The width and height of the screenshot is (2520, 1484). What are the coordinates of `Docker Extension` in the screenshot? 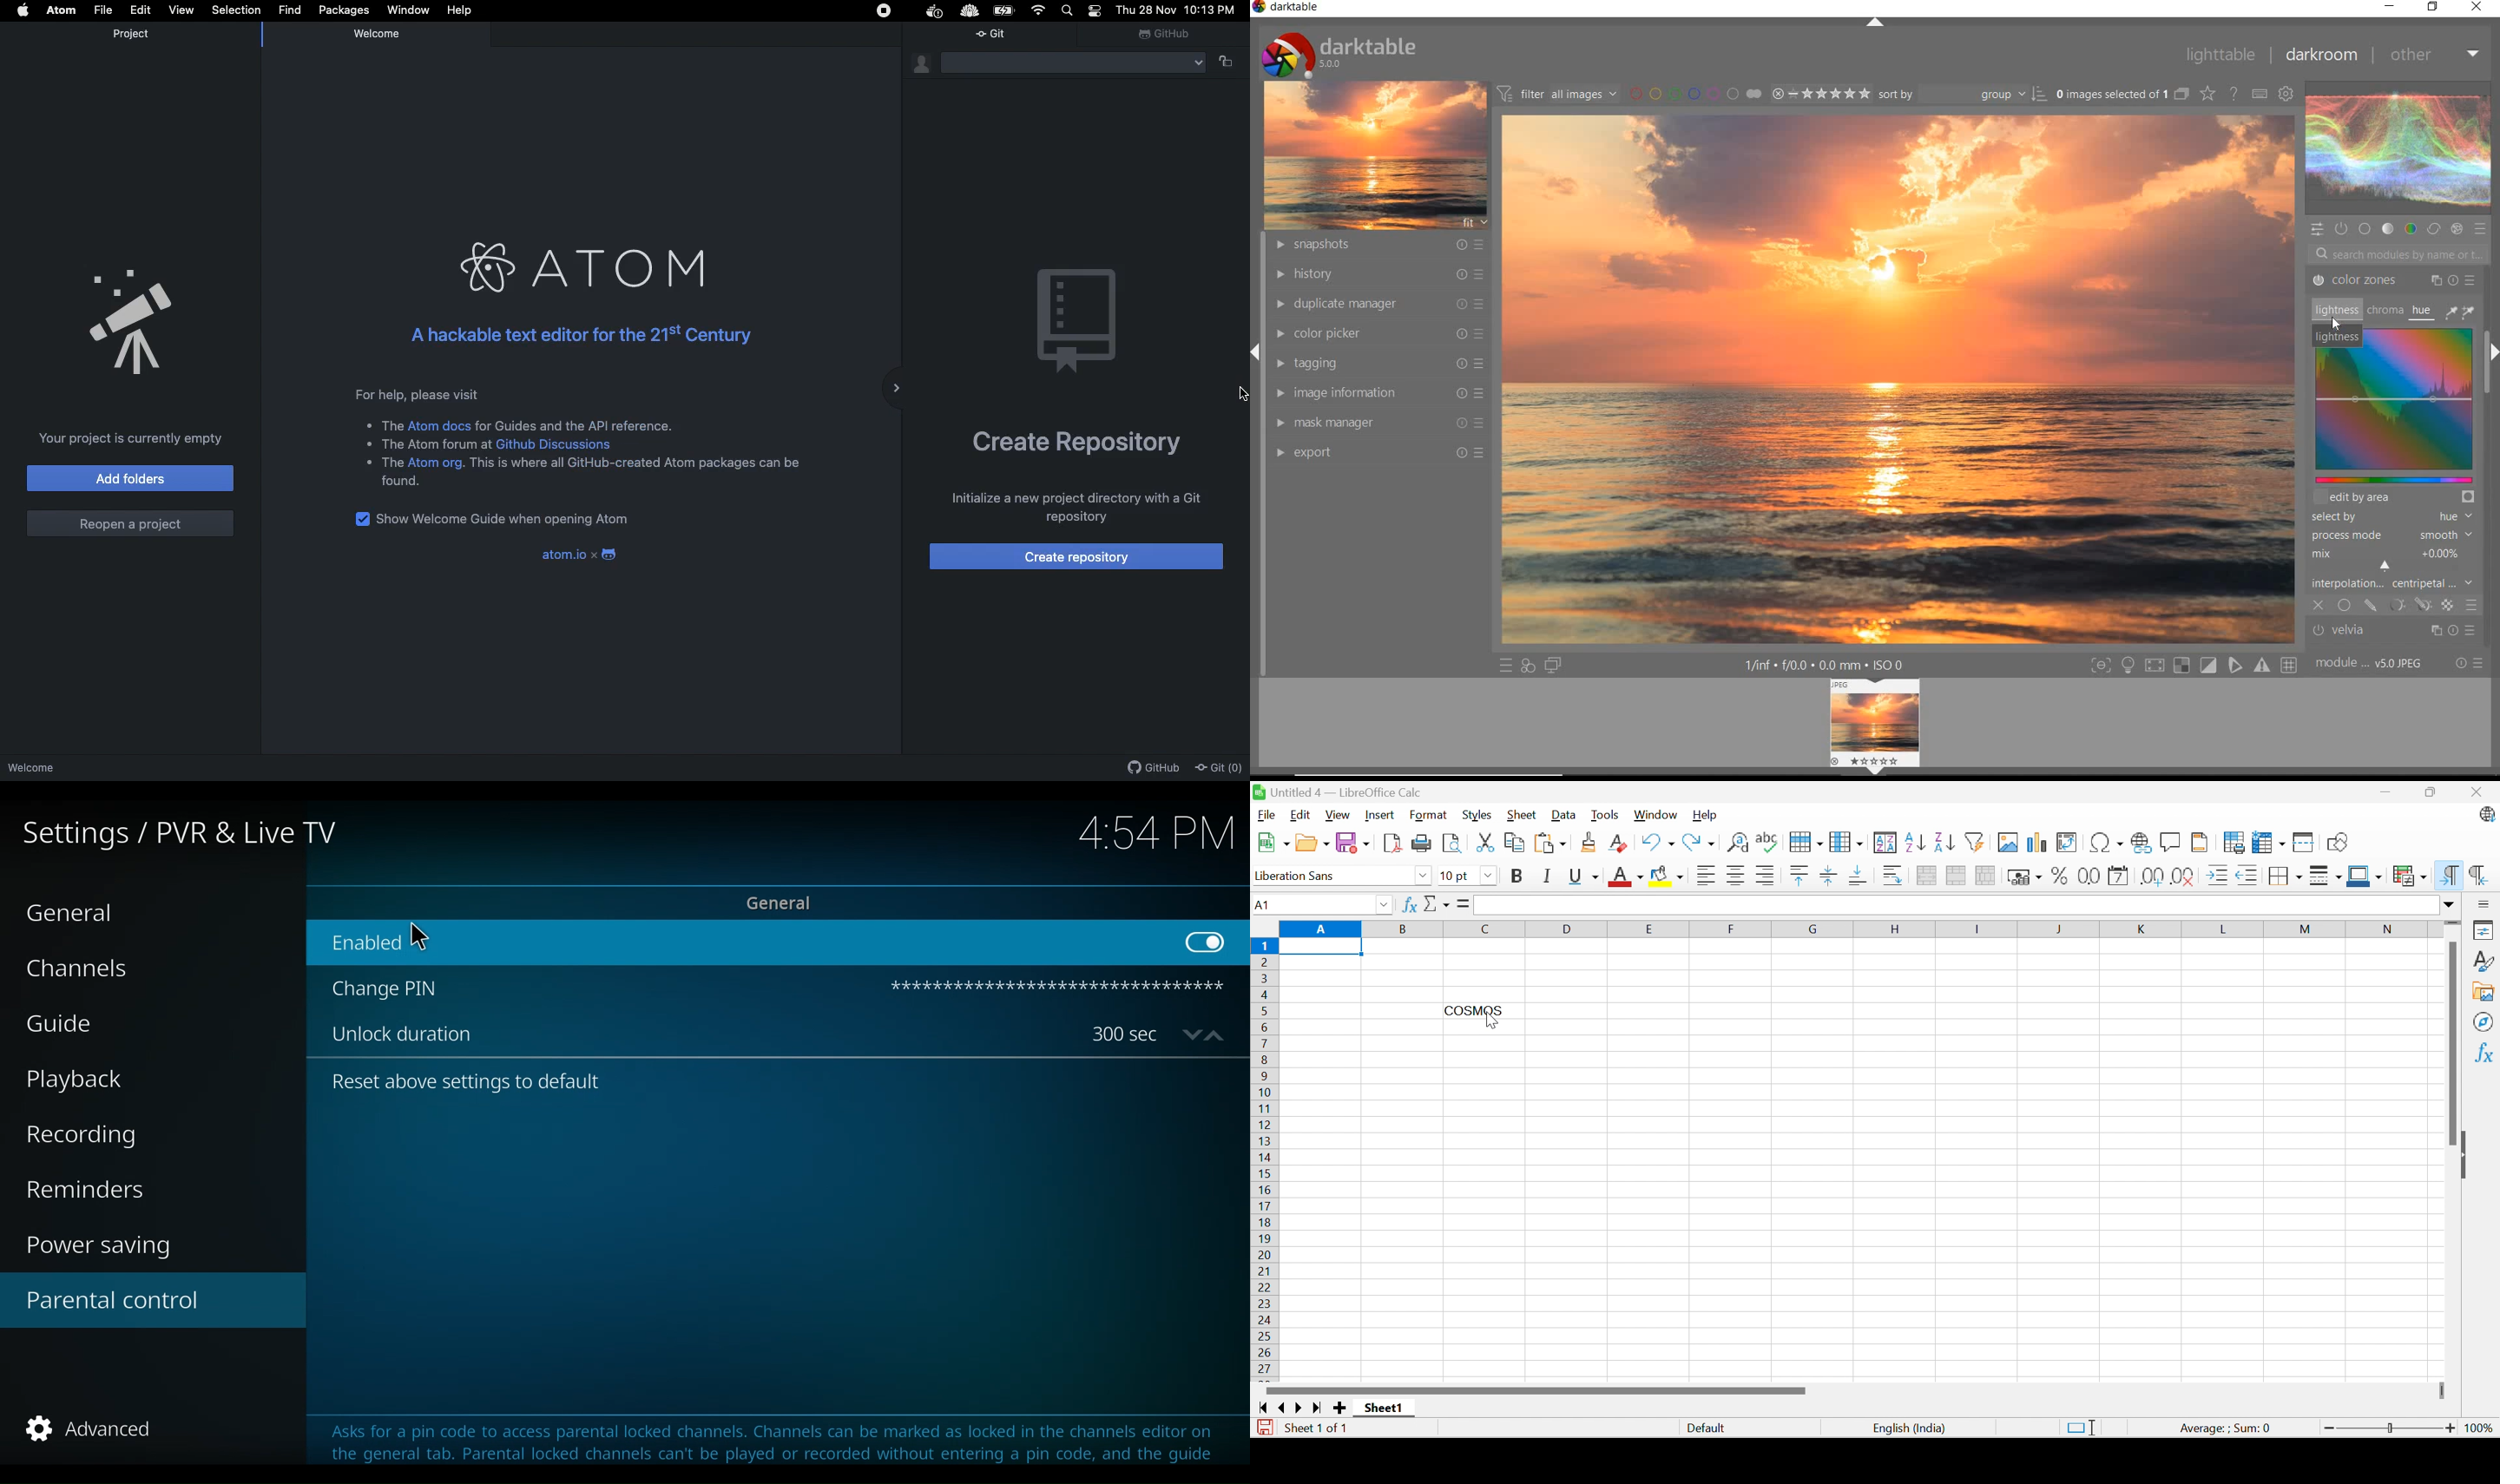 It's located at (936, 12).